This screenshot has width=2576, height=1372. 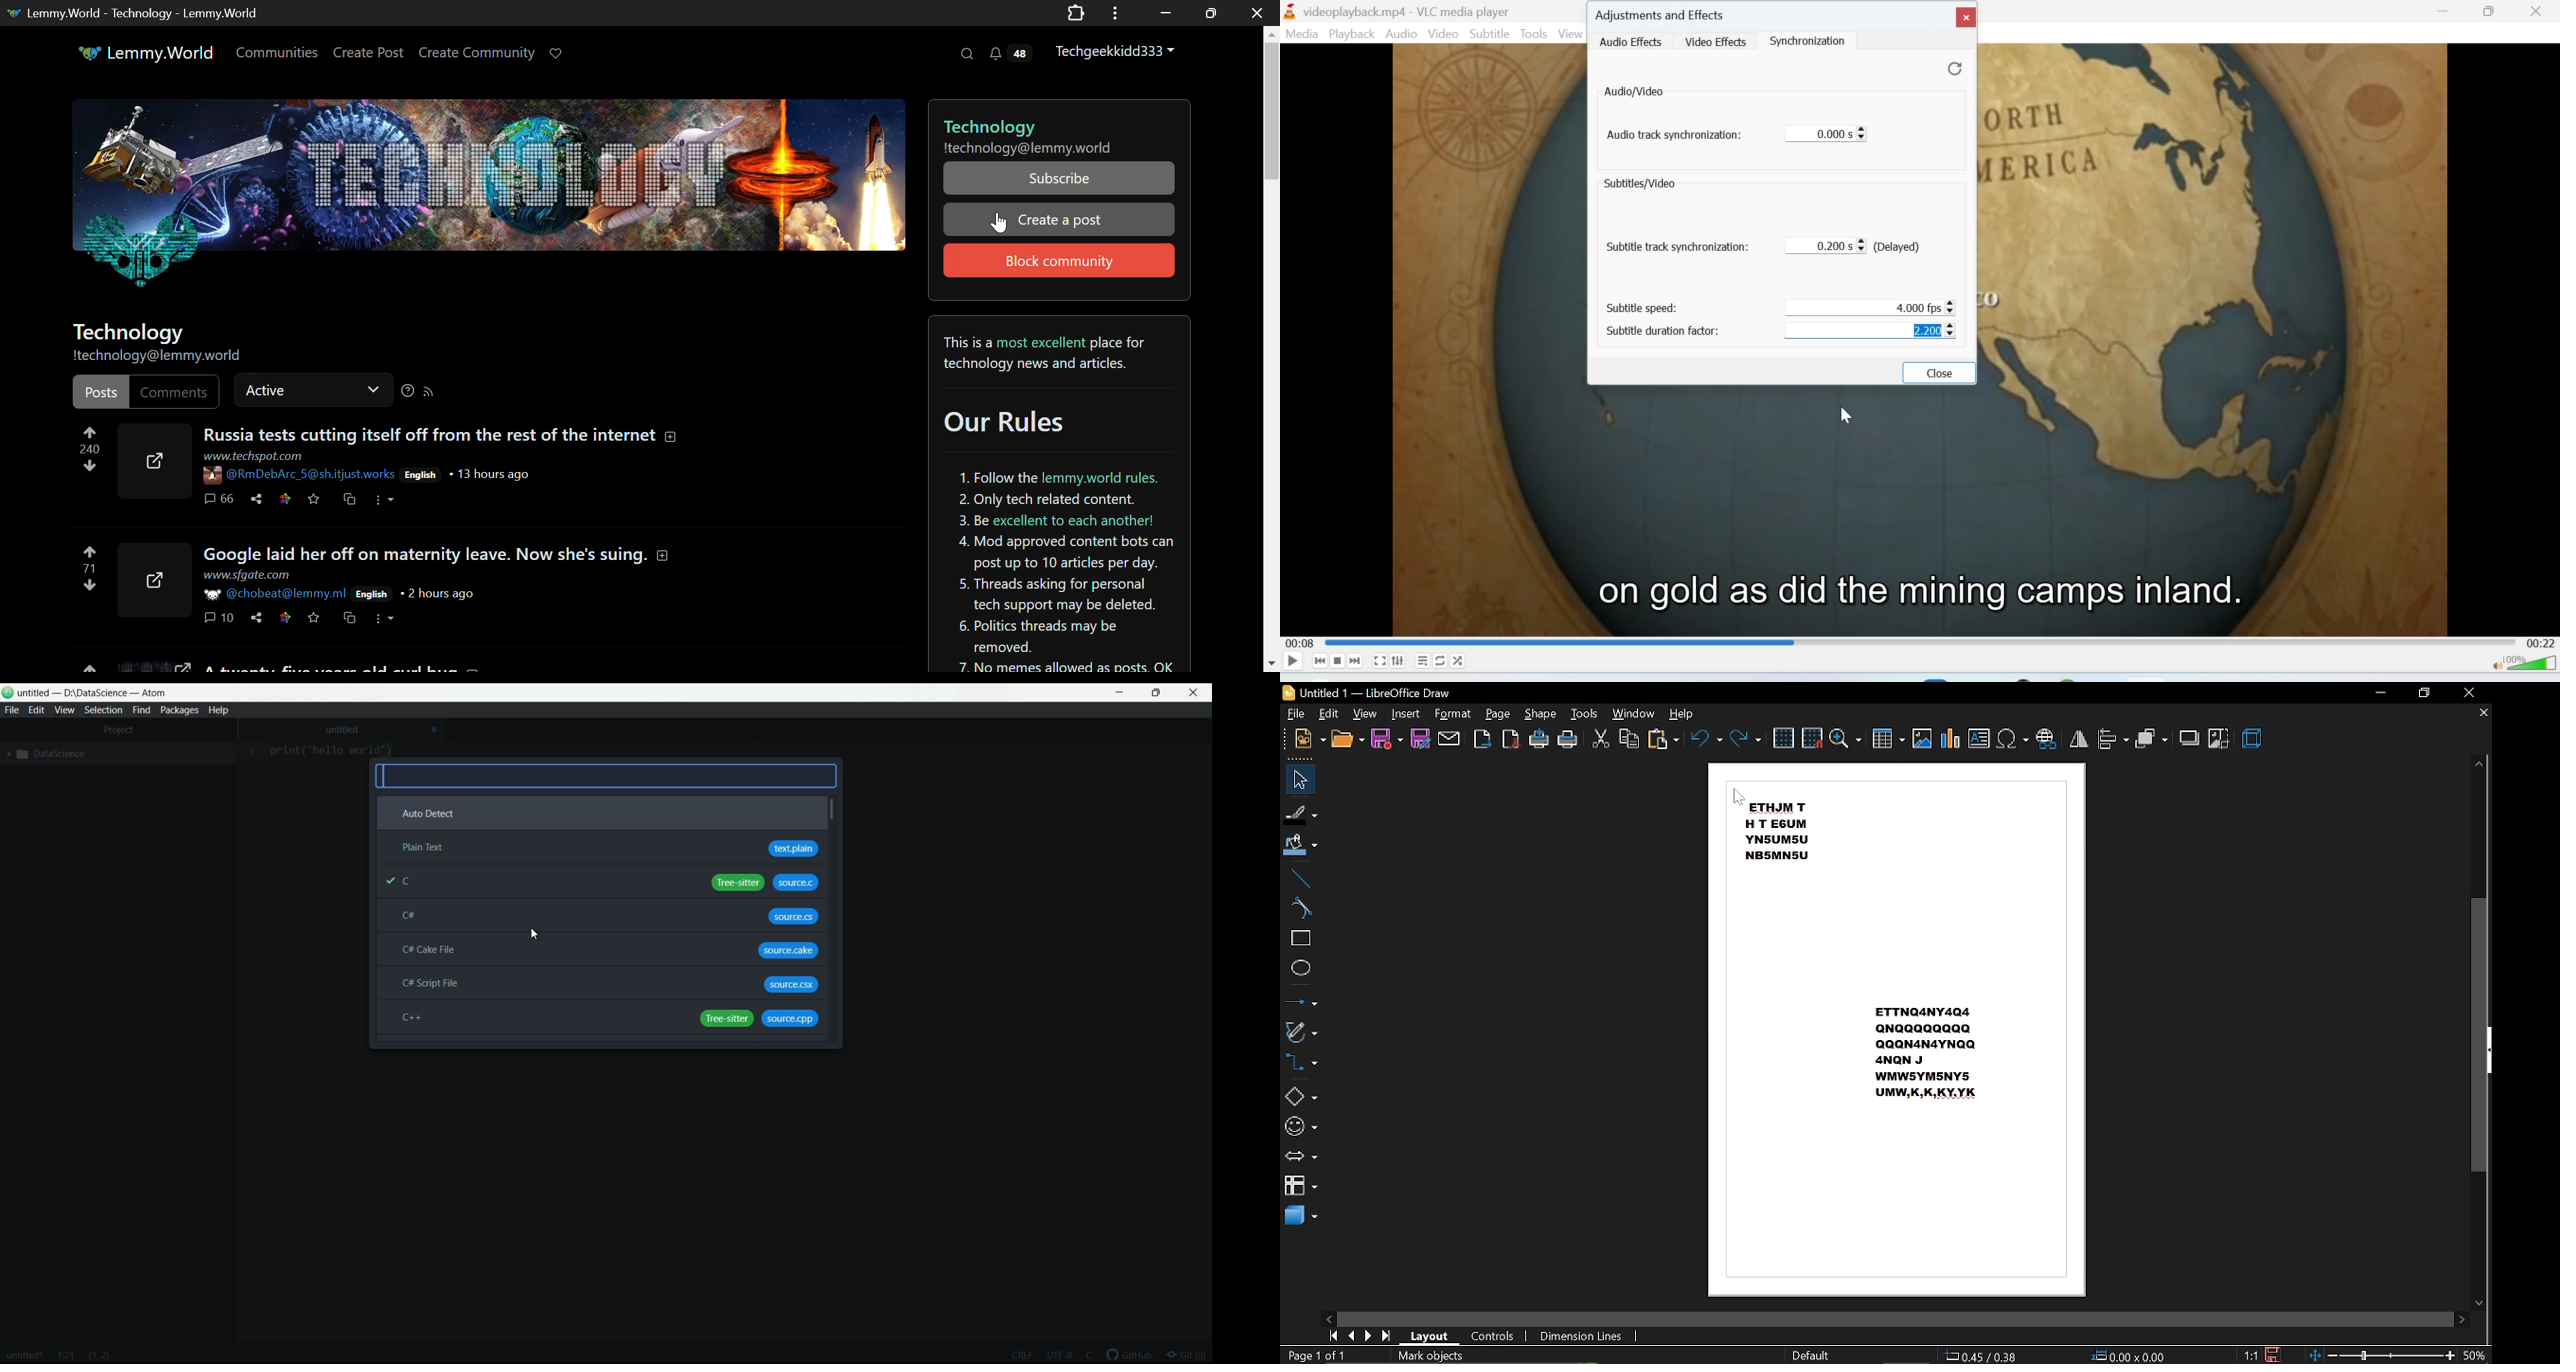 What do you see at coordinates (607, 777) in the screenshot?
I see `search bar` at bounding box center [607, 777].